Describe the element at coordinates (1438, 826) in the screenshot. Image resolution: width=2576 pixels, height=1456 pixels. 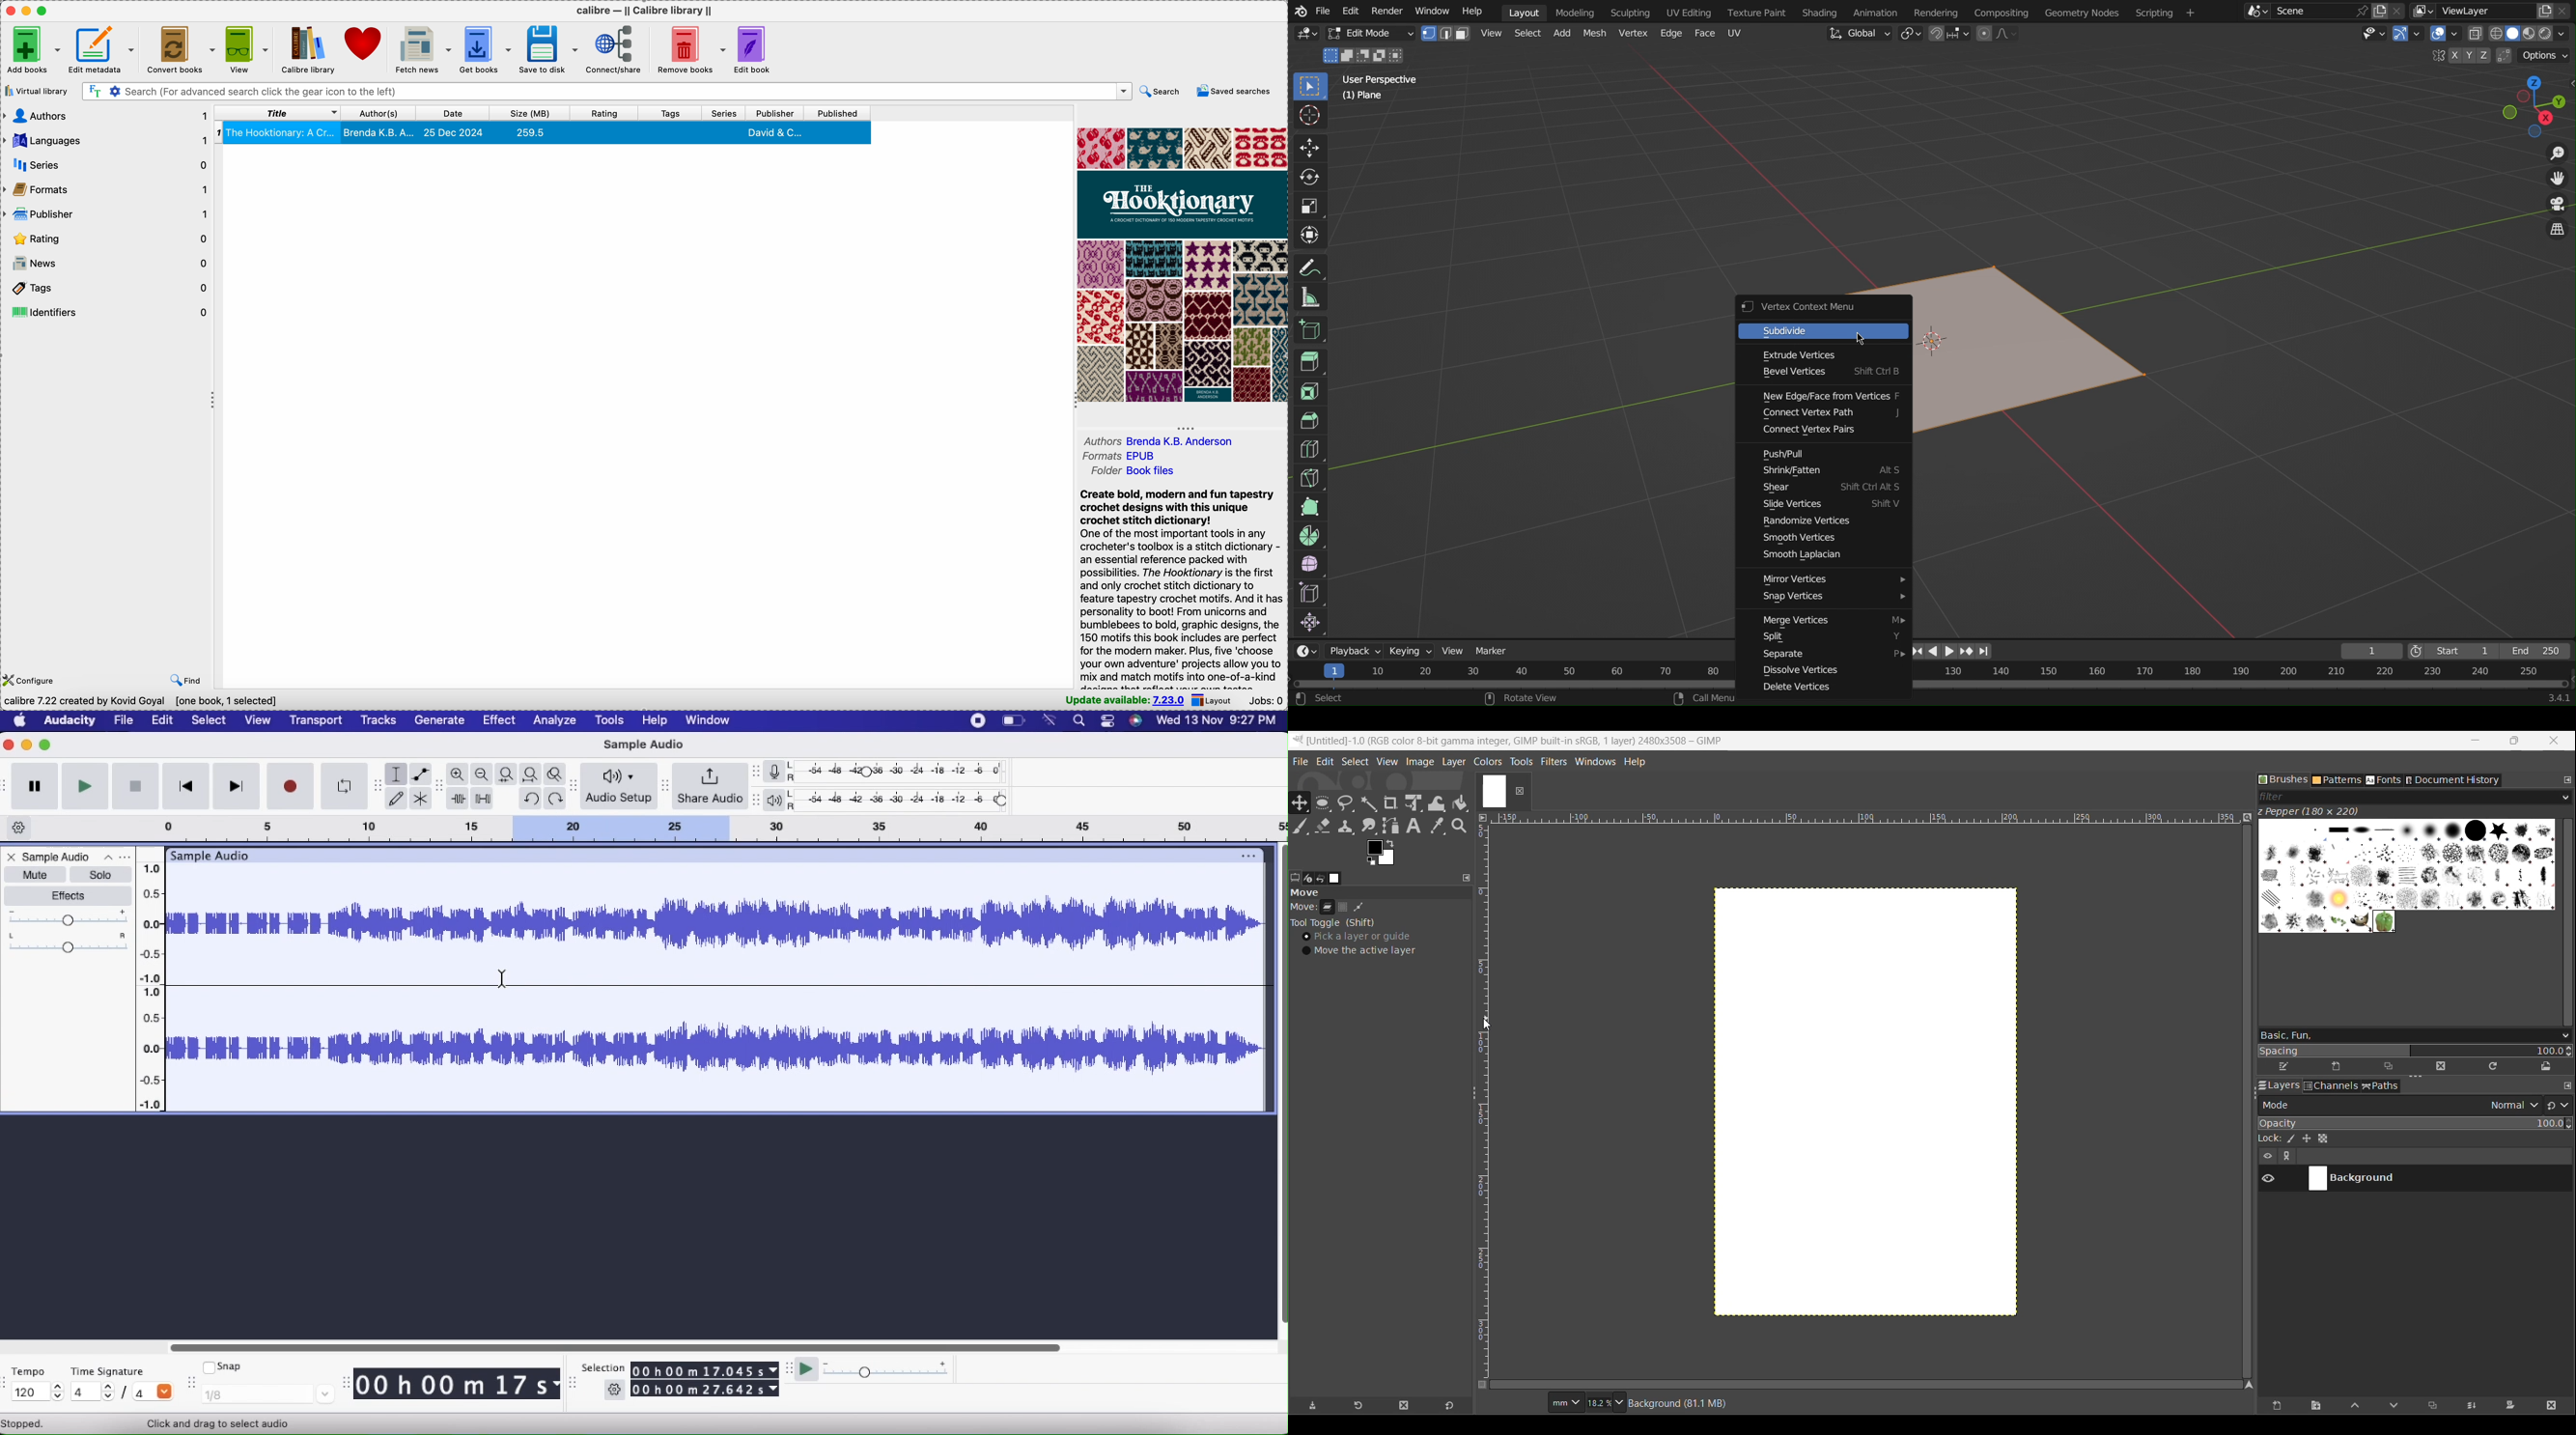
I see `Color picker tool` at that location.